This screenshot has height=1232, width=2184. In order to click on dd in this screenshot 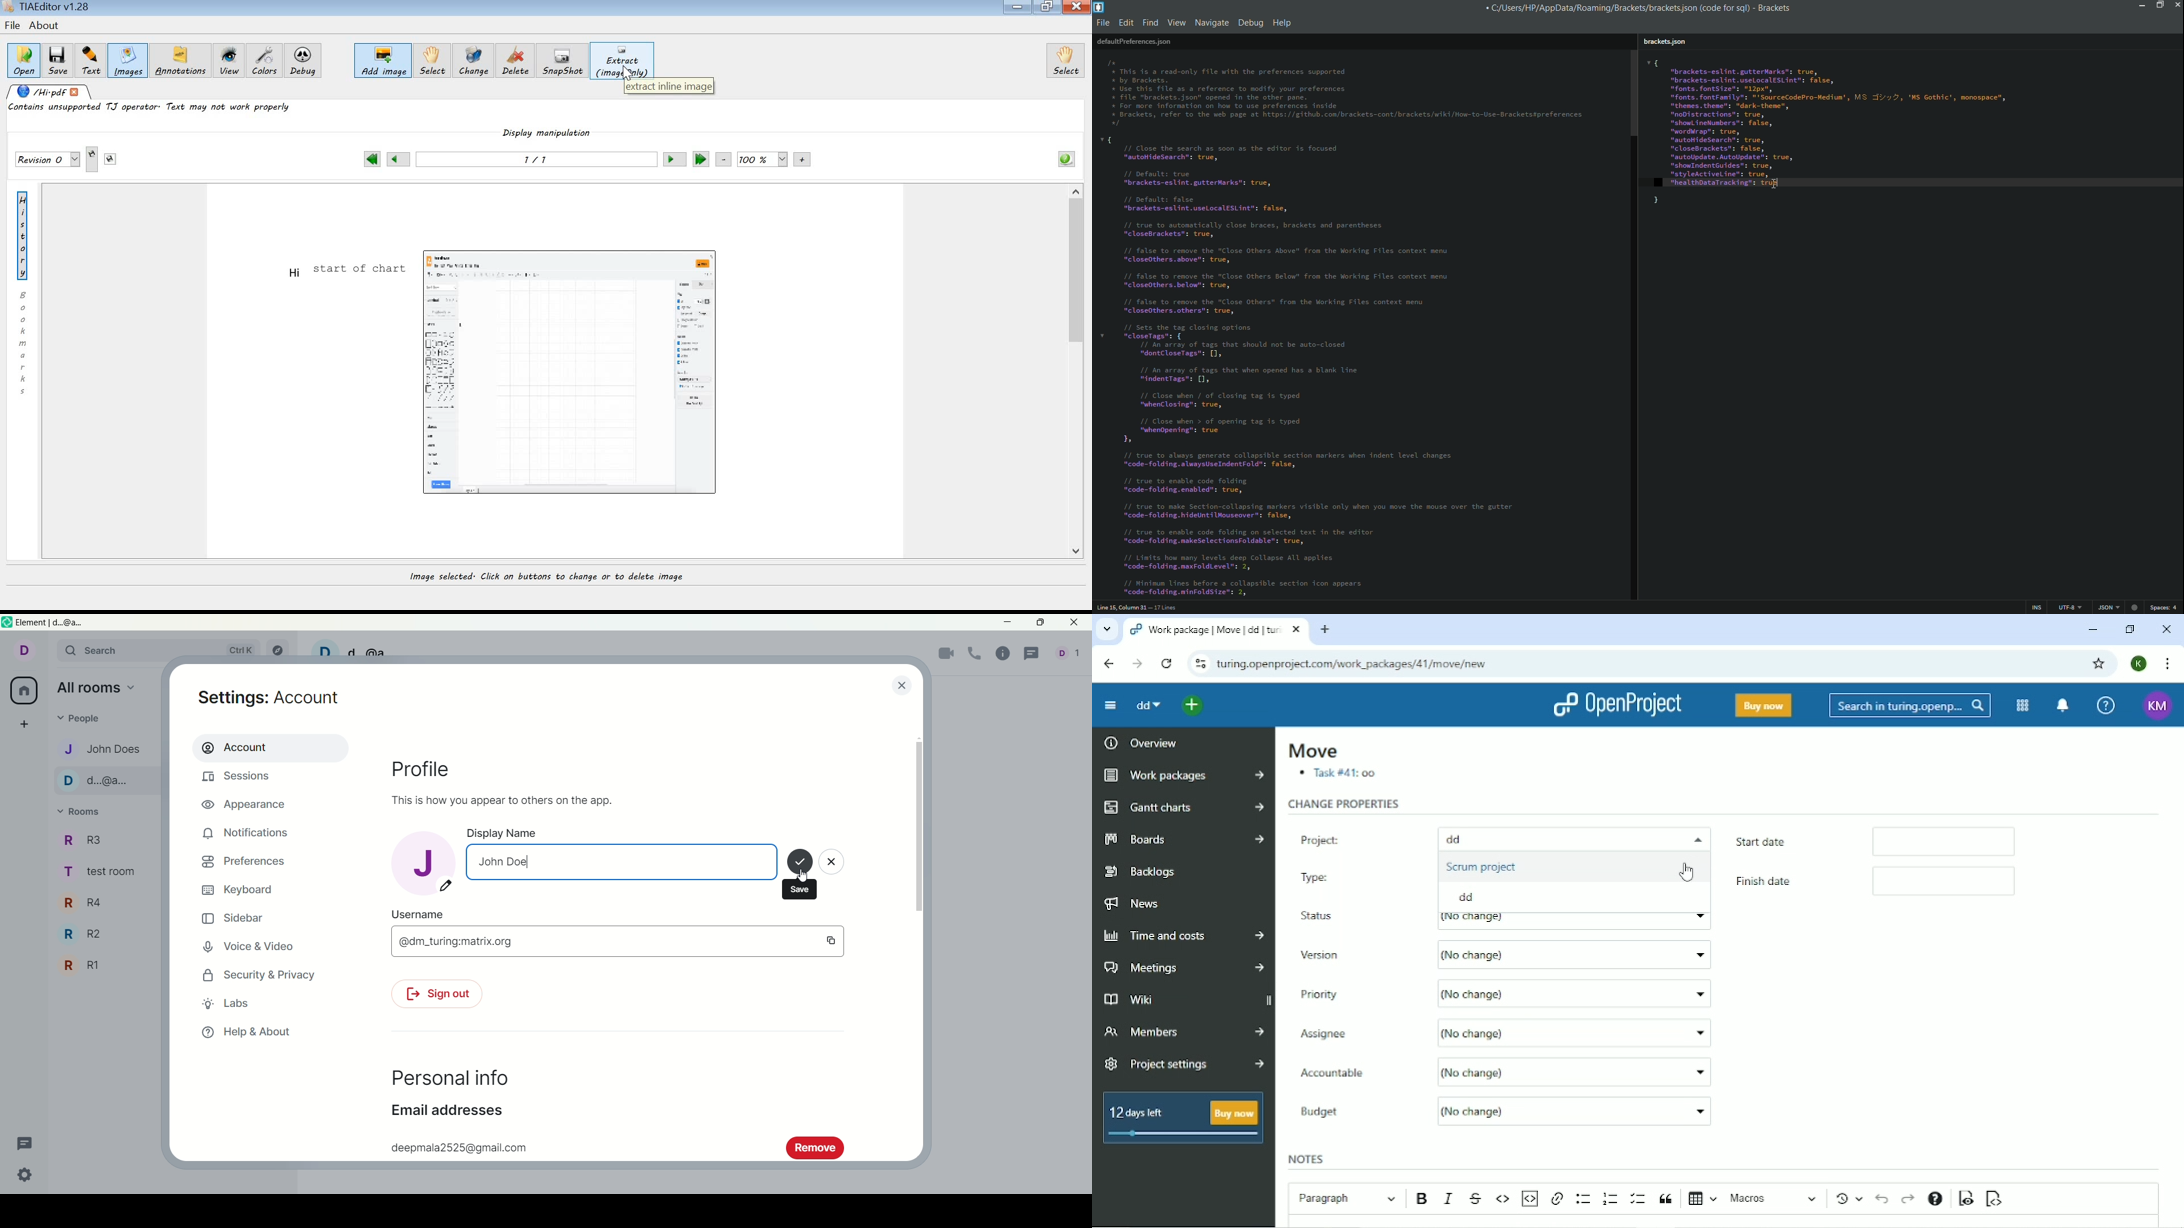, I will do `click(1148, 705)`.